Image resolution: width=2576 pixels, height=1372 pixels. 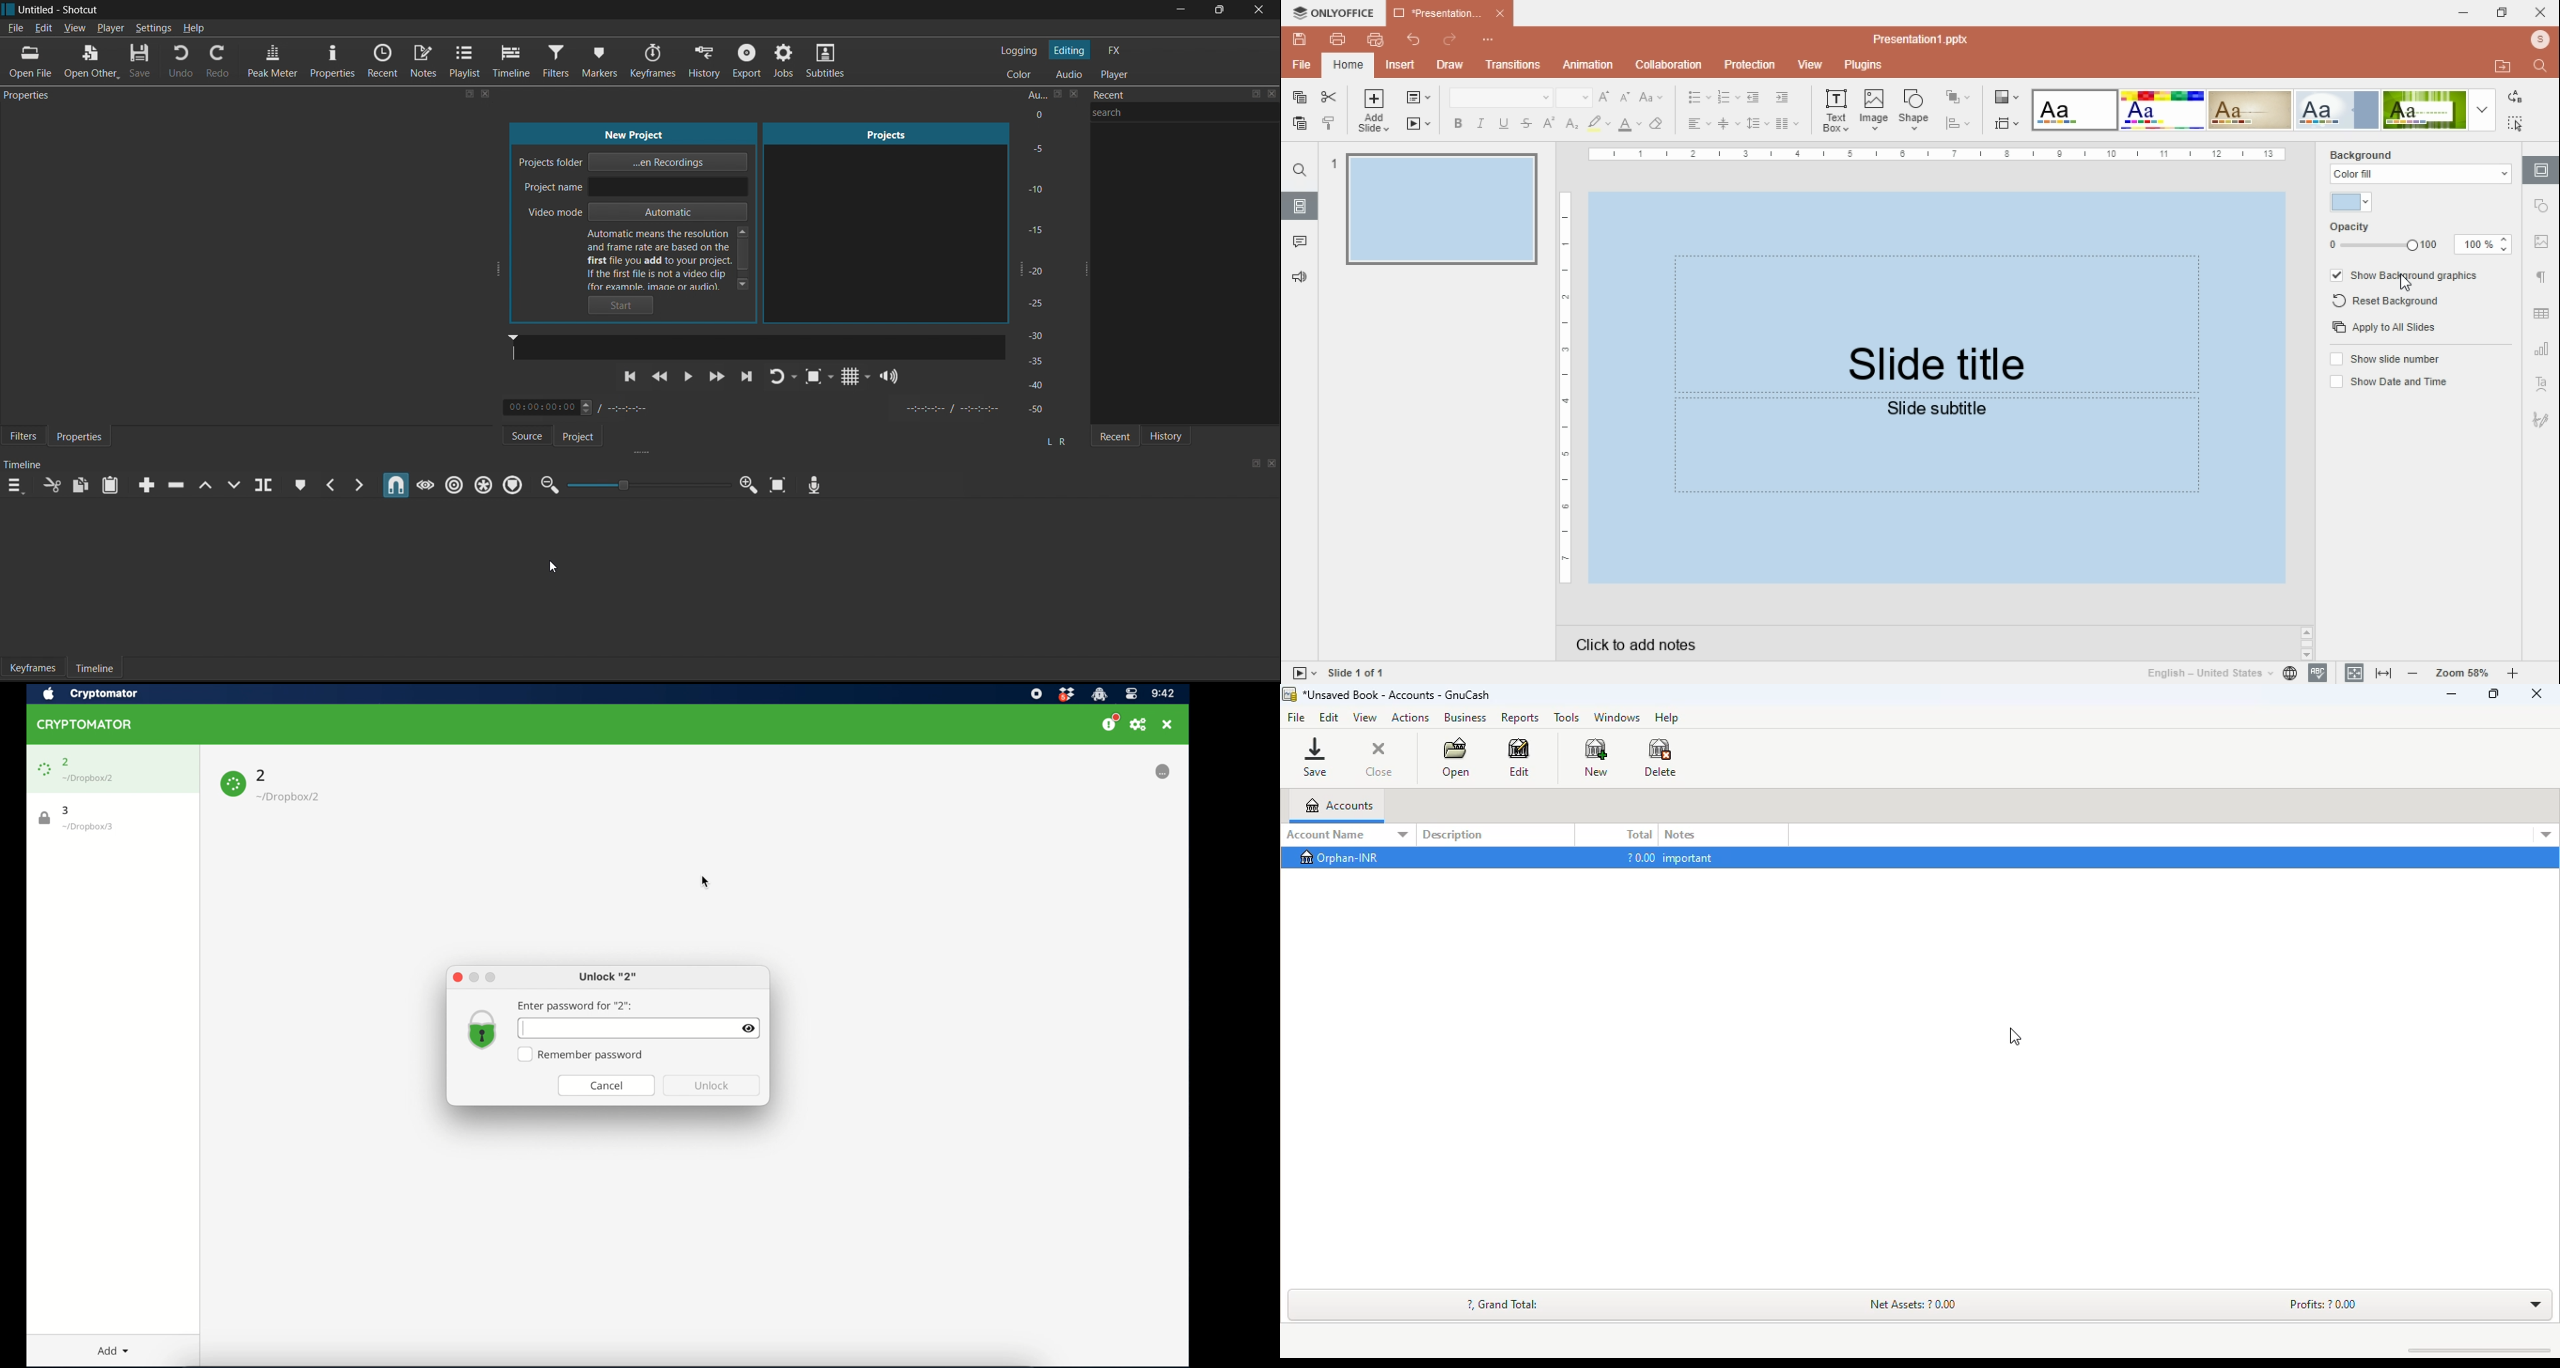 What do you see at coordinates (15, 29) in the screenshot?
I see `File` at bounding box center [15, 29].